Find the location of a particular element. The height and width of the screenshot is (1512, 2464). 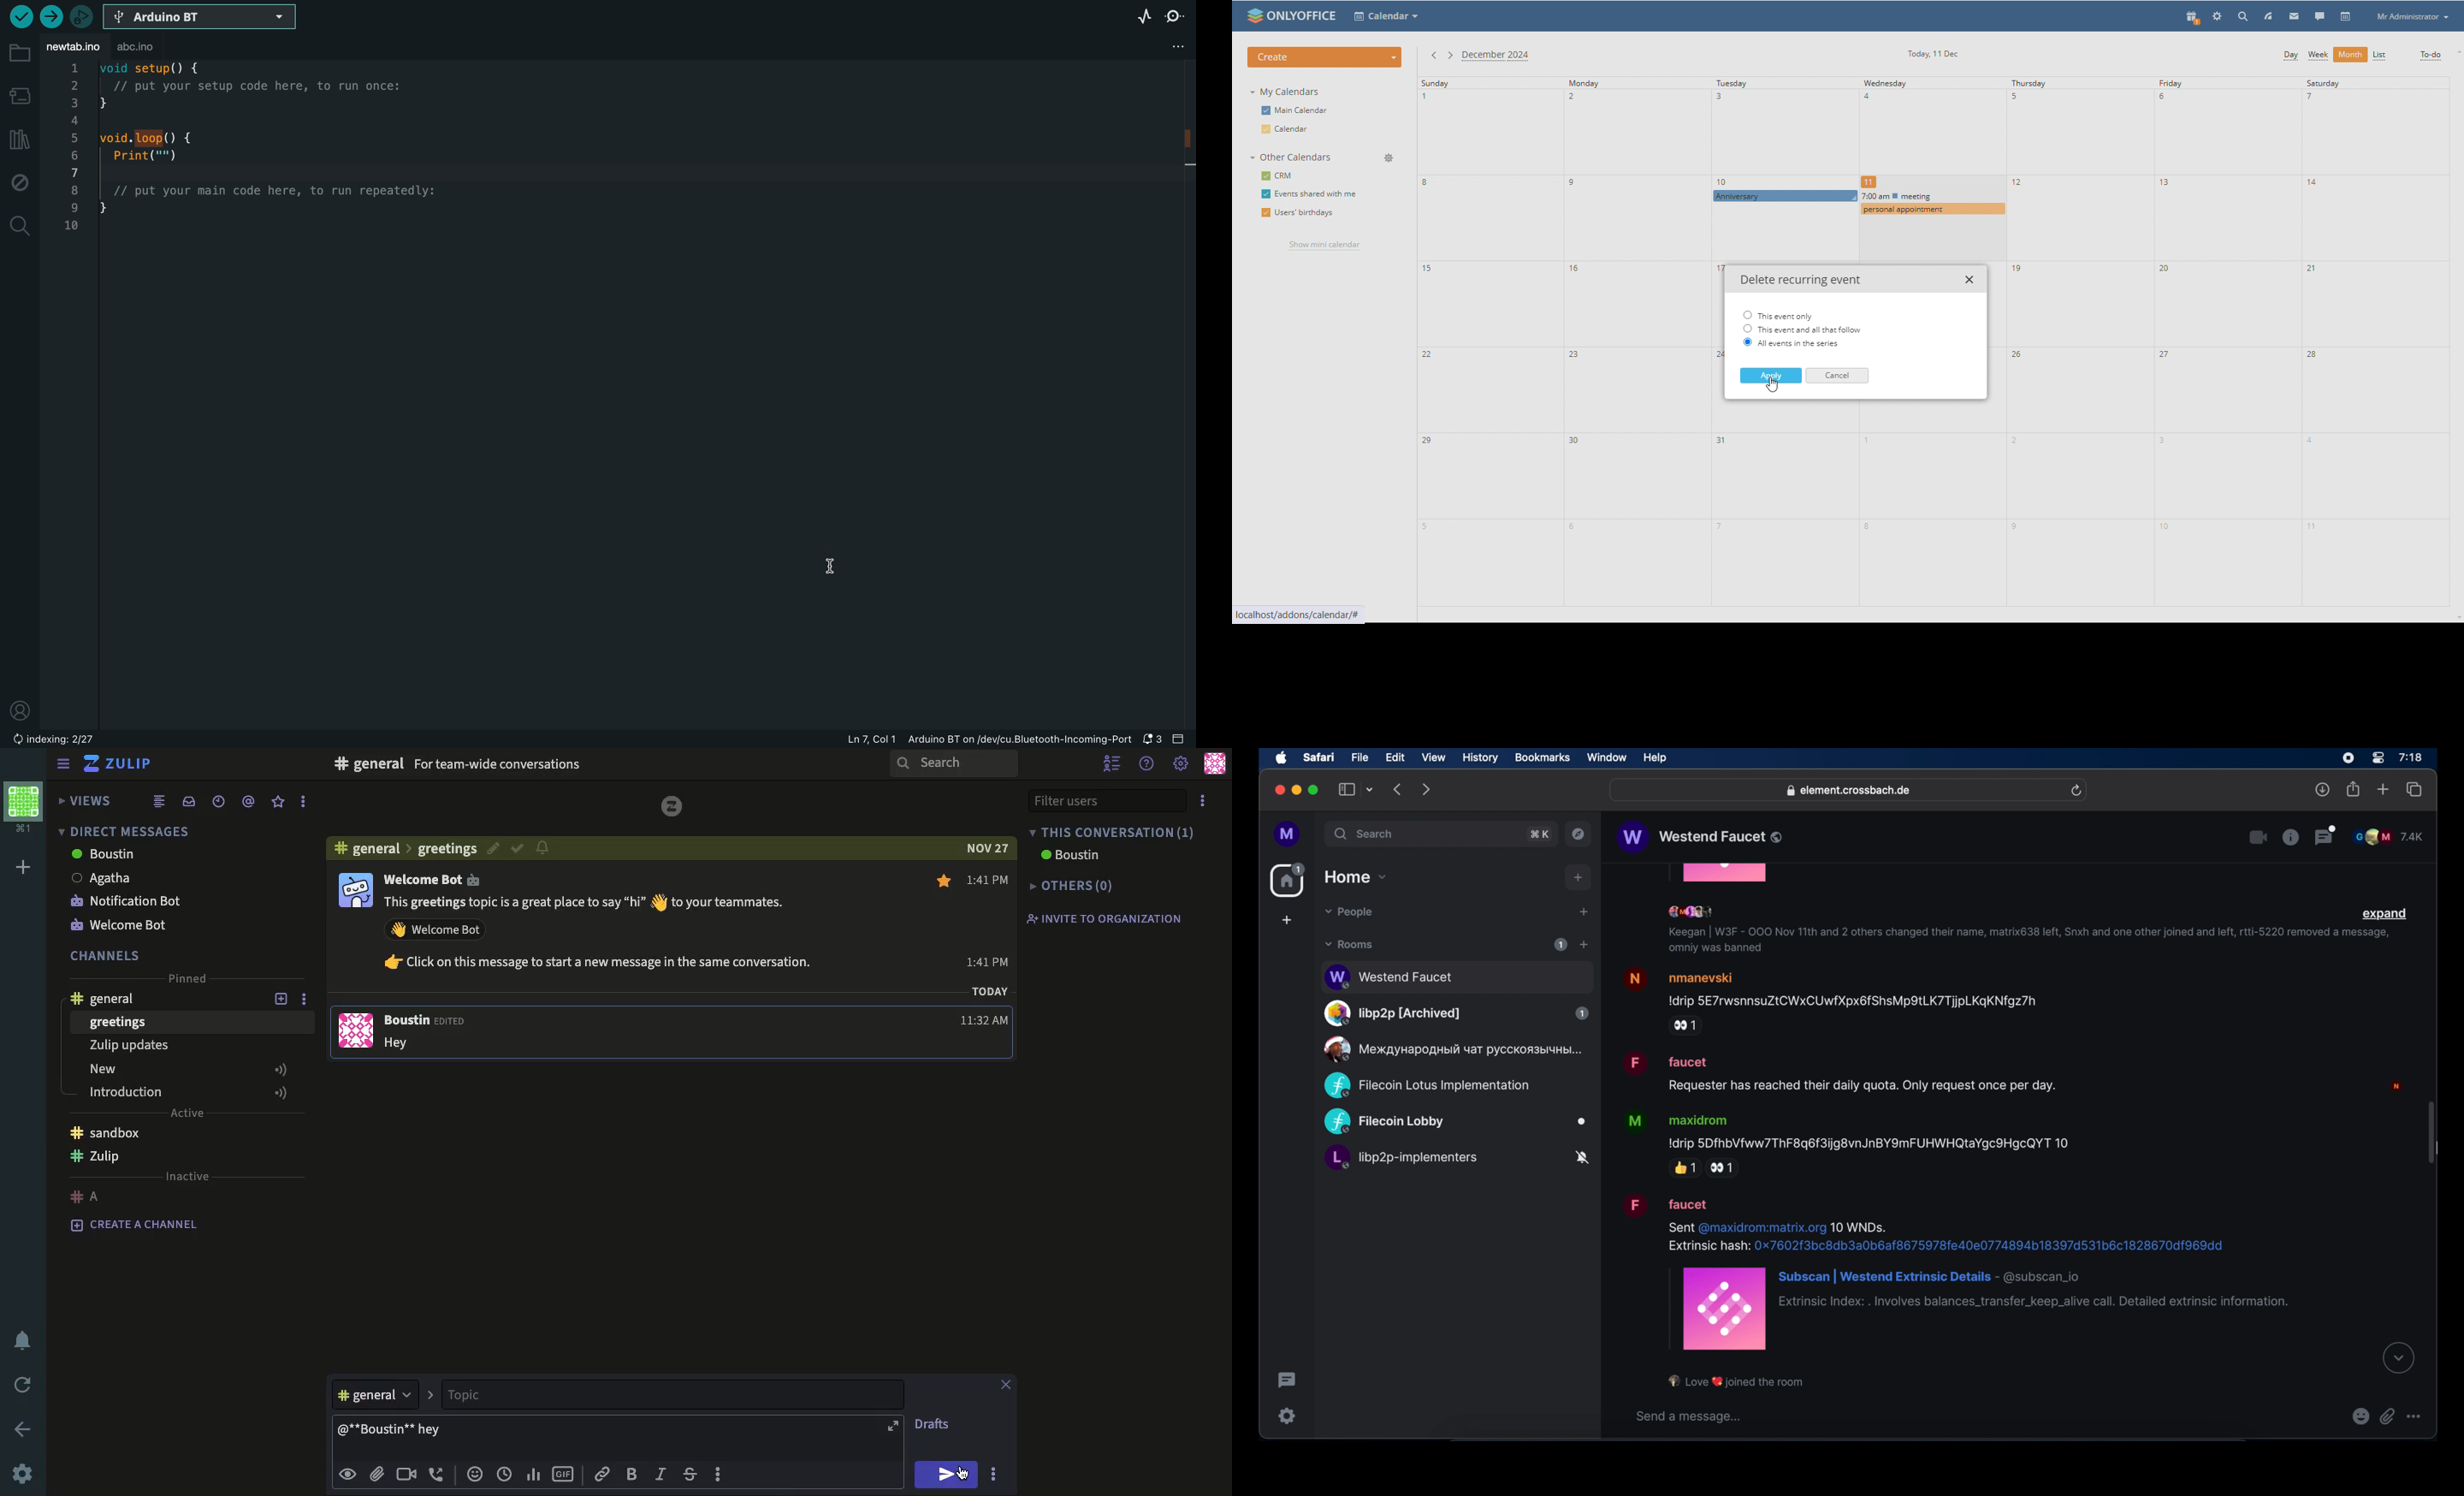

list view is located at coordinates (158, 800).